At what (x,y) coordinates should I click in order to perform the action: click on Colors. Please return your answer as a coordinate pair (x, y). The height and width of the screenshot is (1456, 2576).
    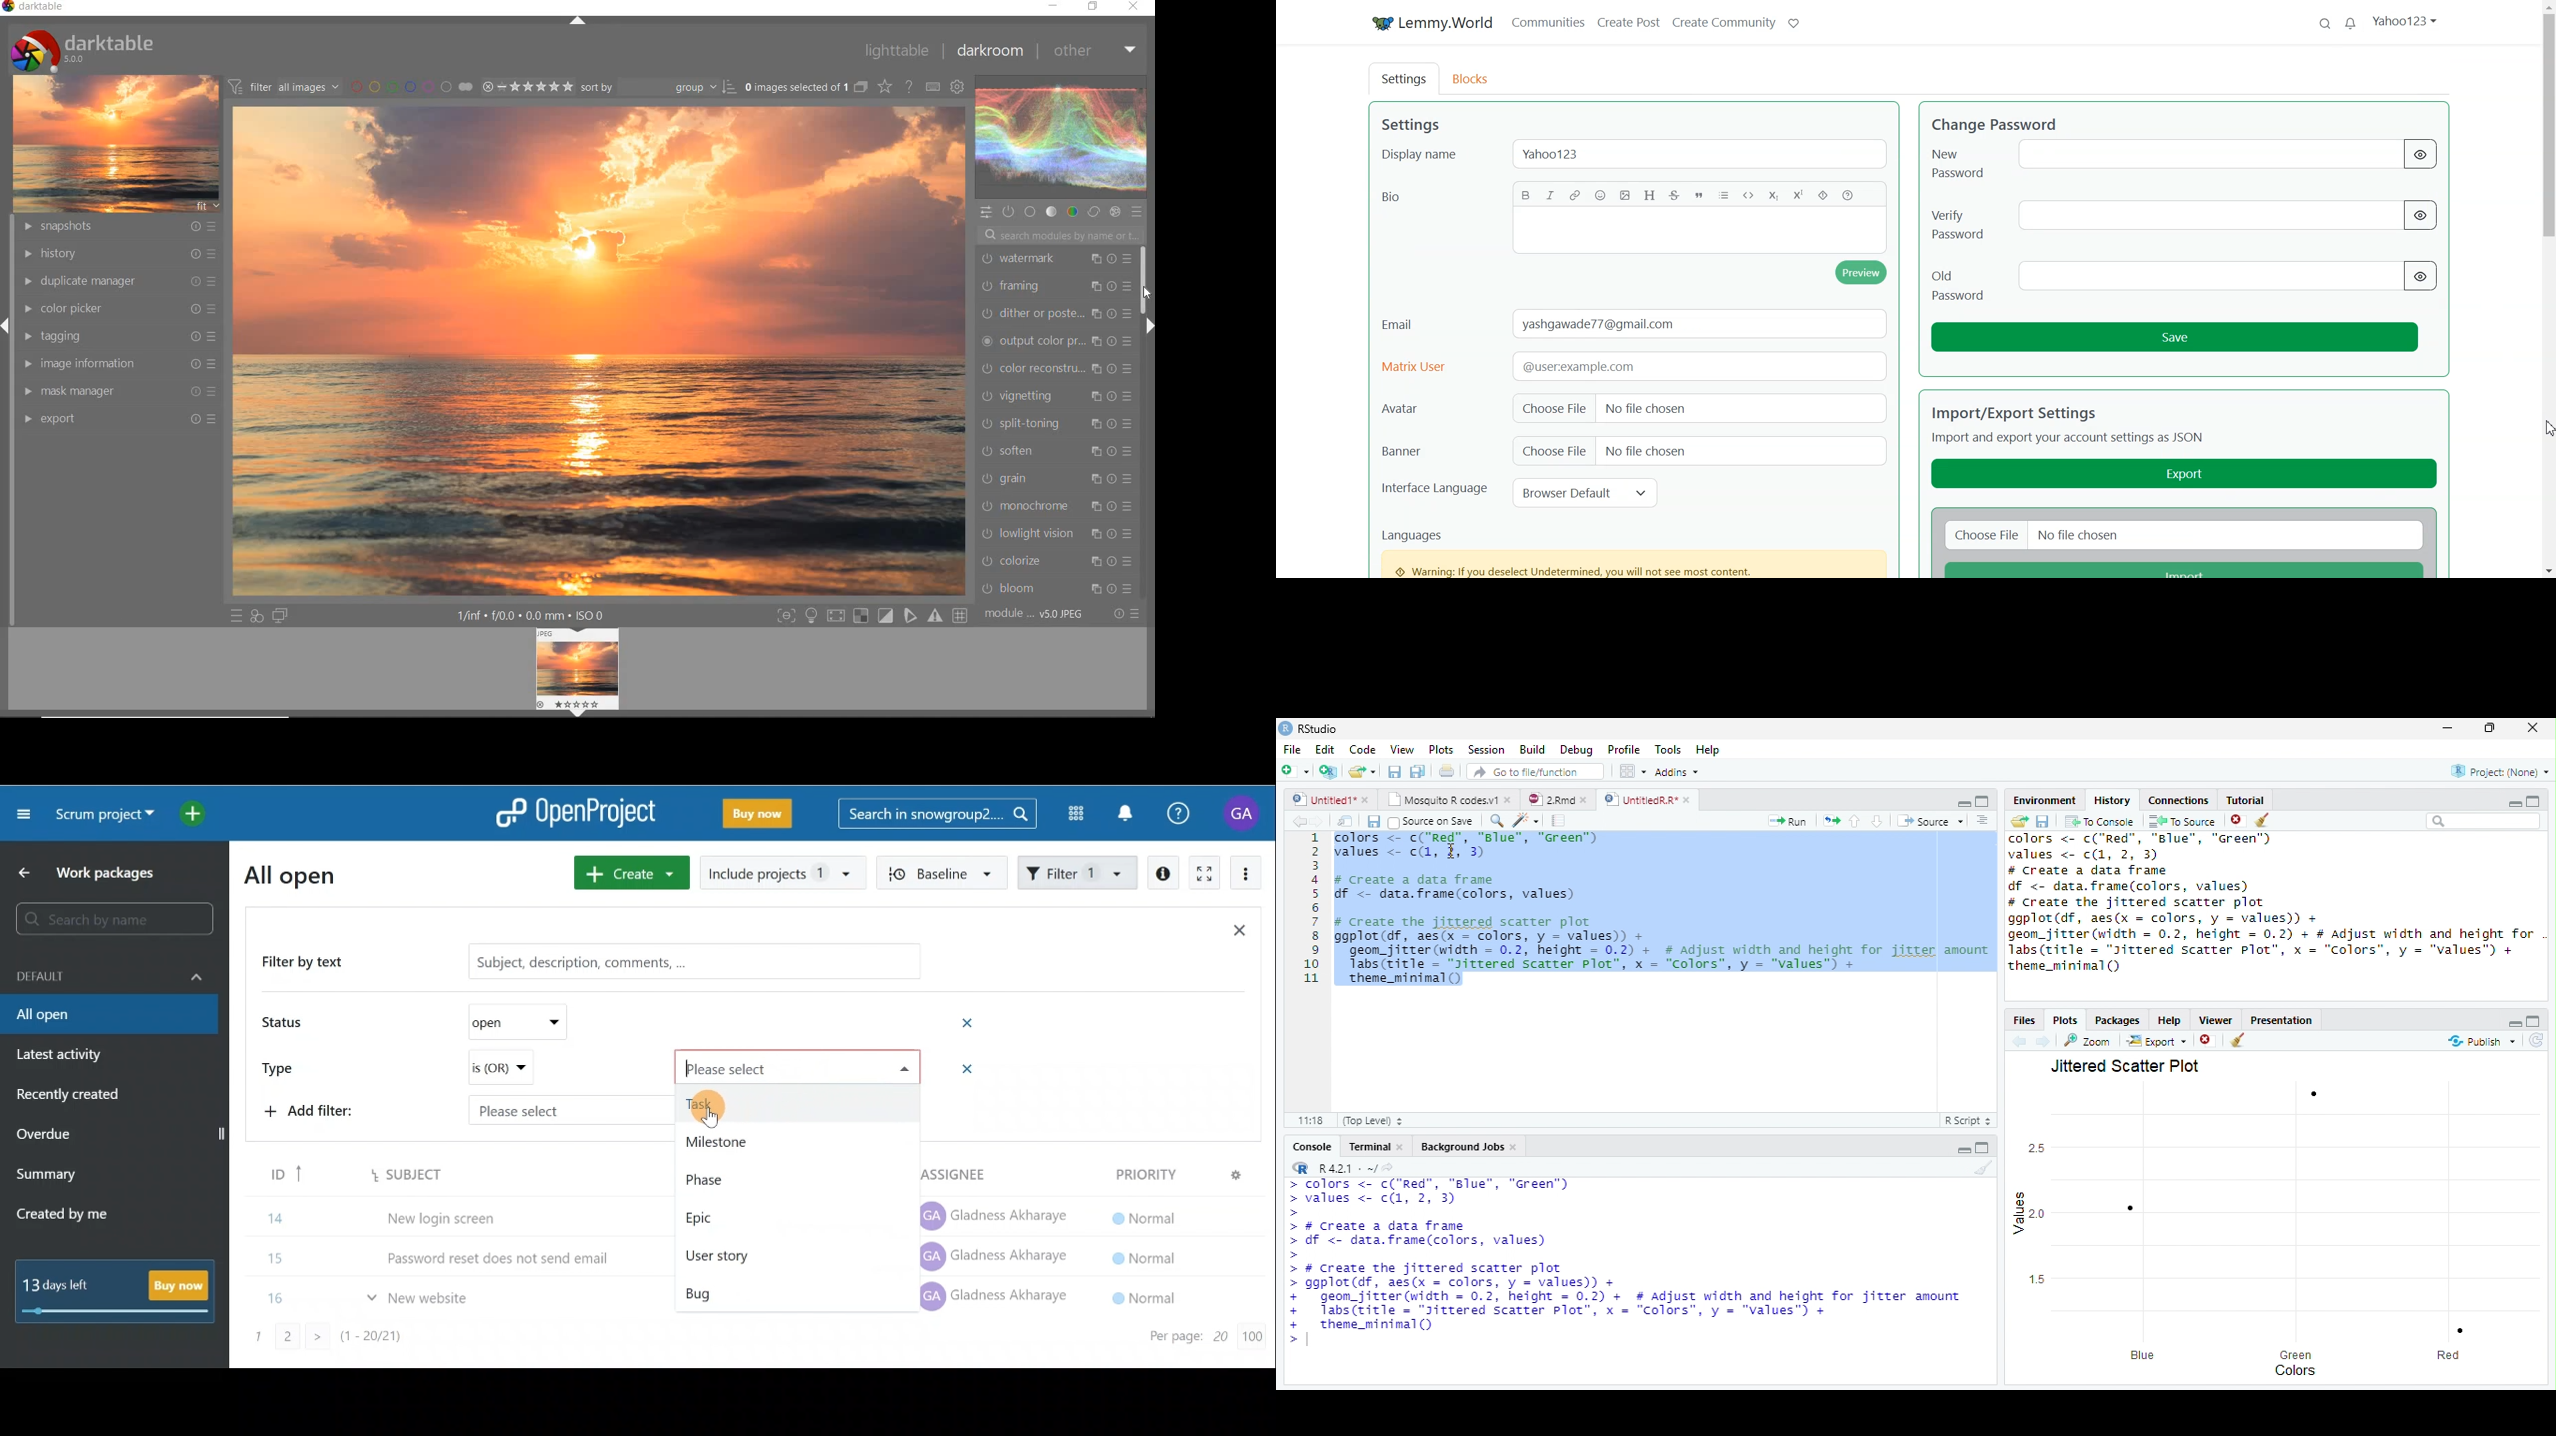
    Looking at the image, I should click on (2295, 1371).